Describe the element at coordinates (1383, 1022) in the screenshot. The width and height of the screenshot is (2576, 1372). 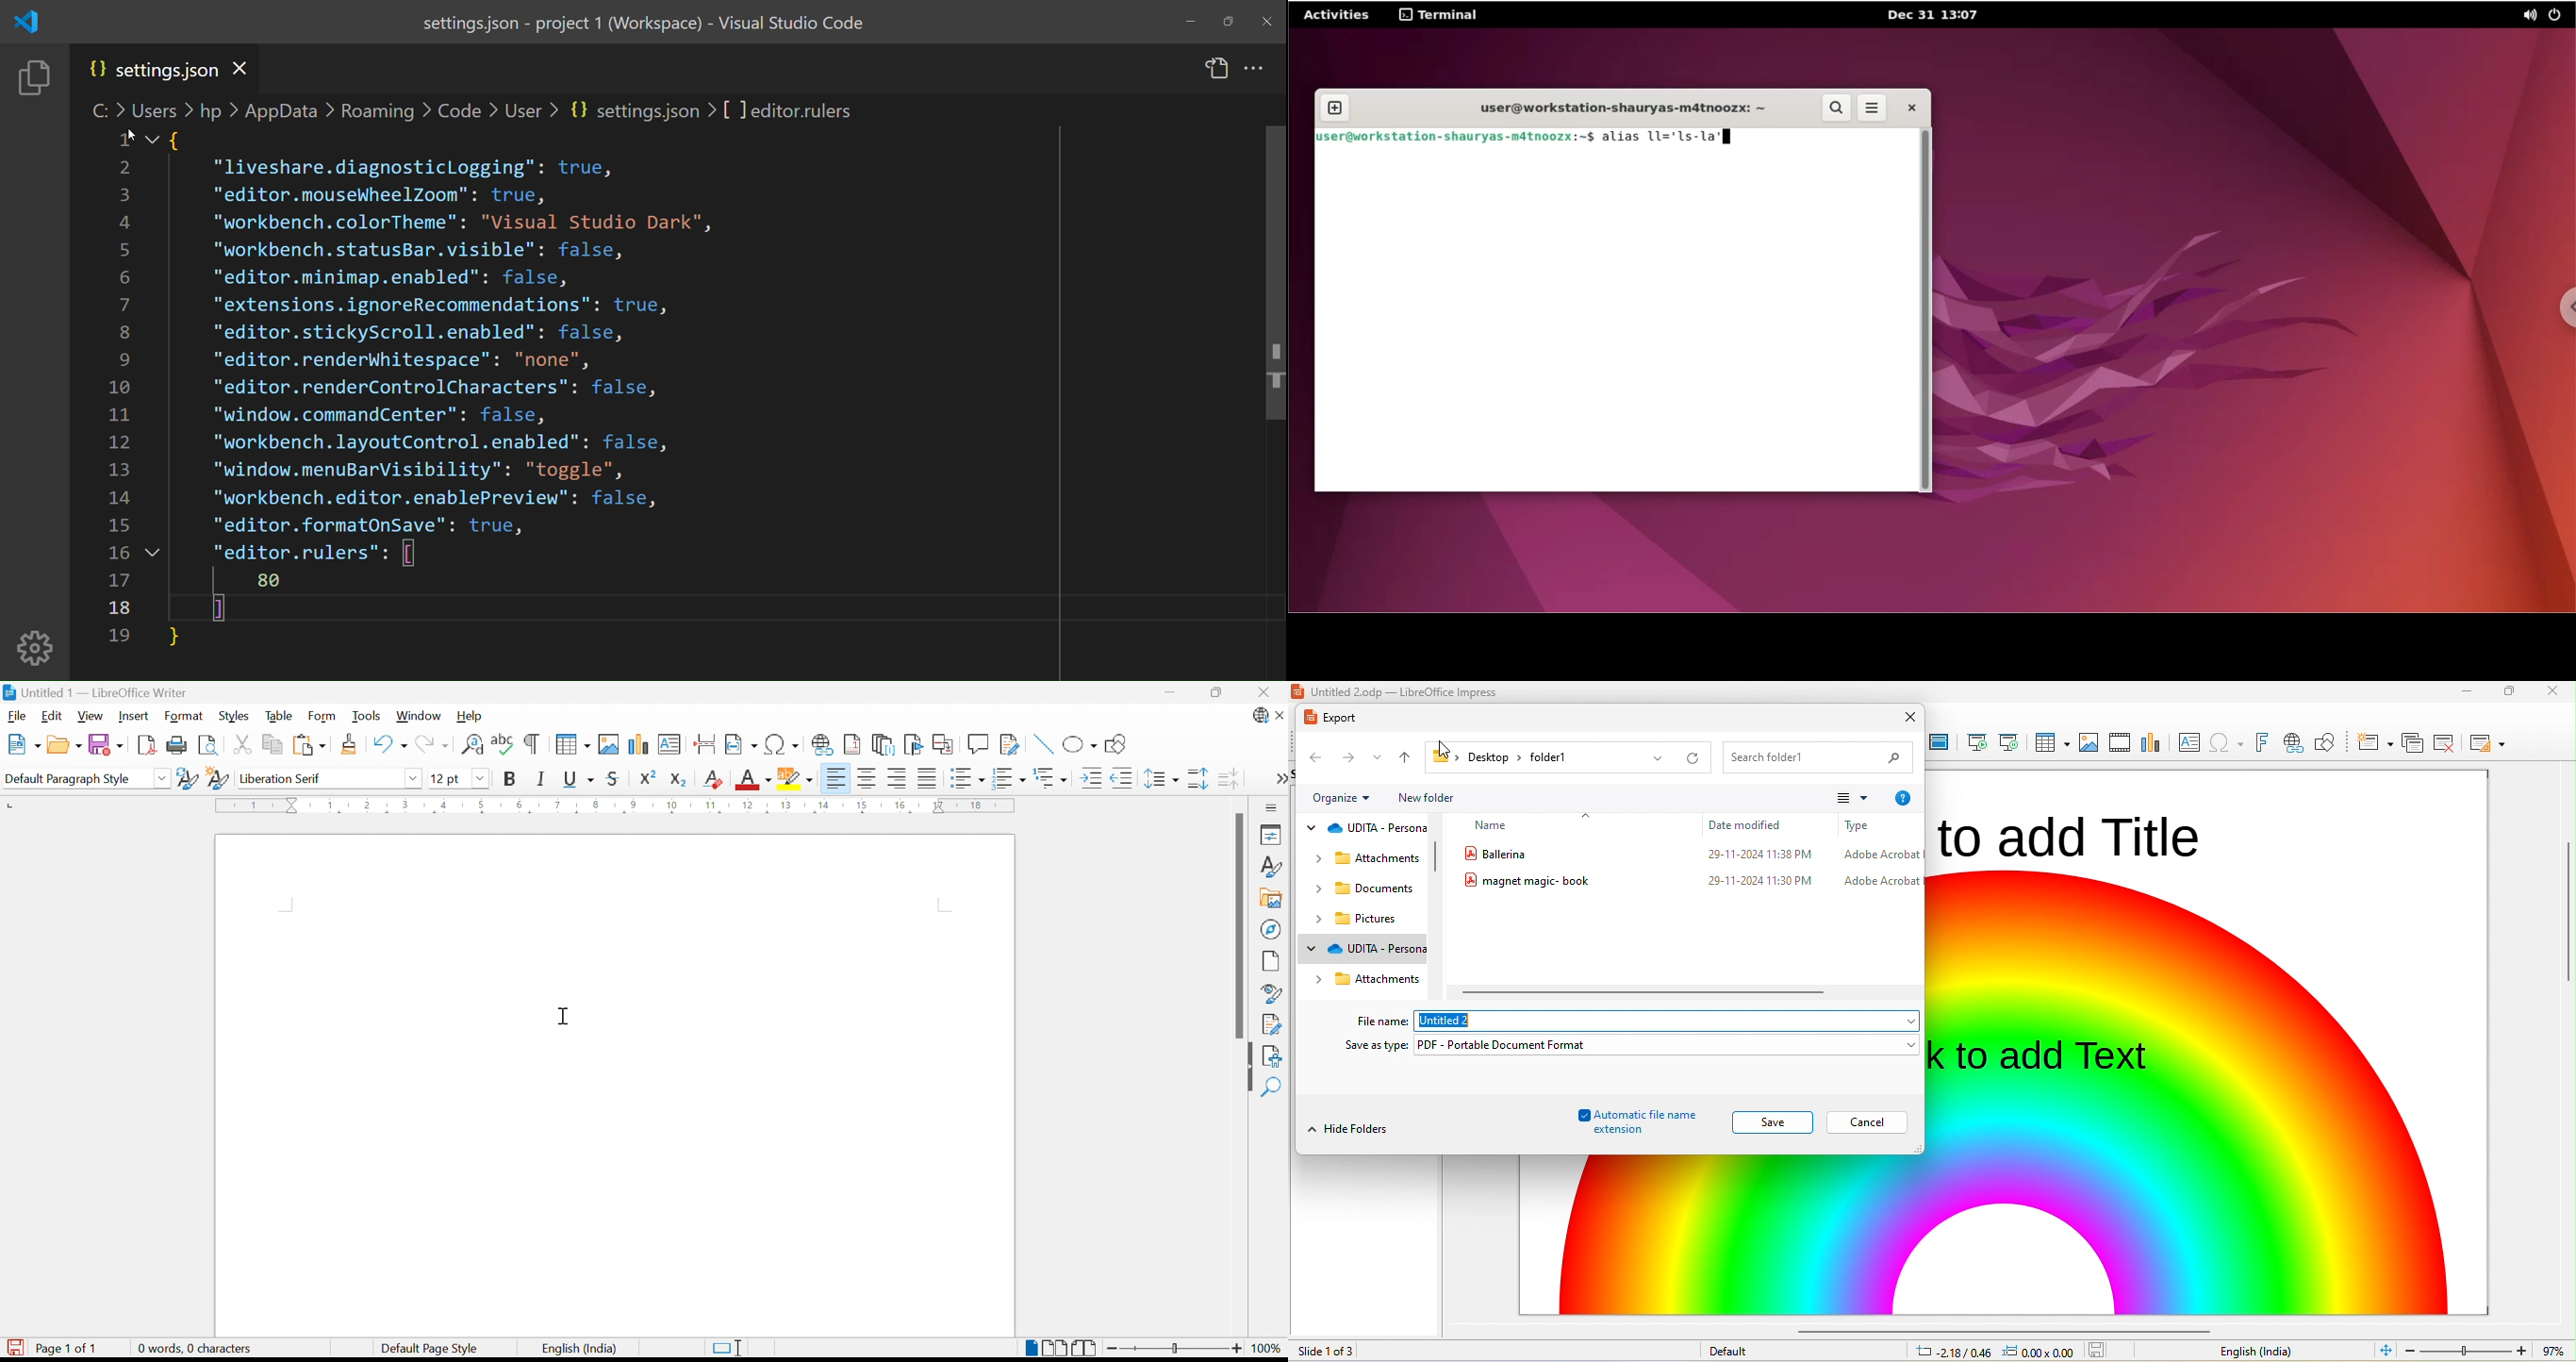
I see `file name` at that location.